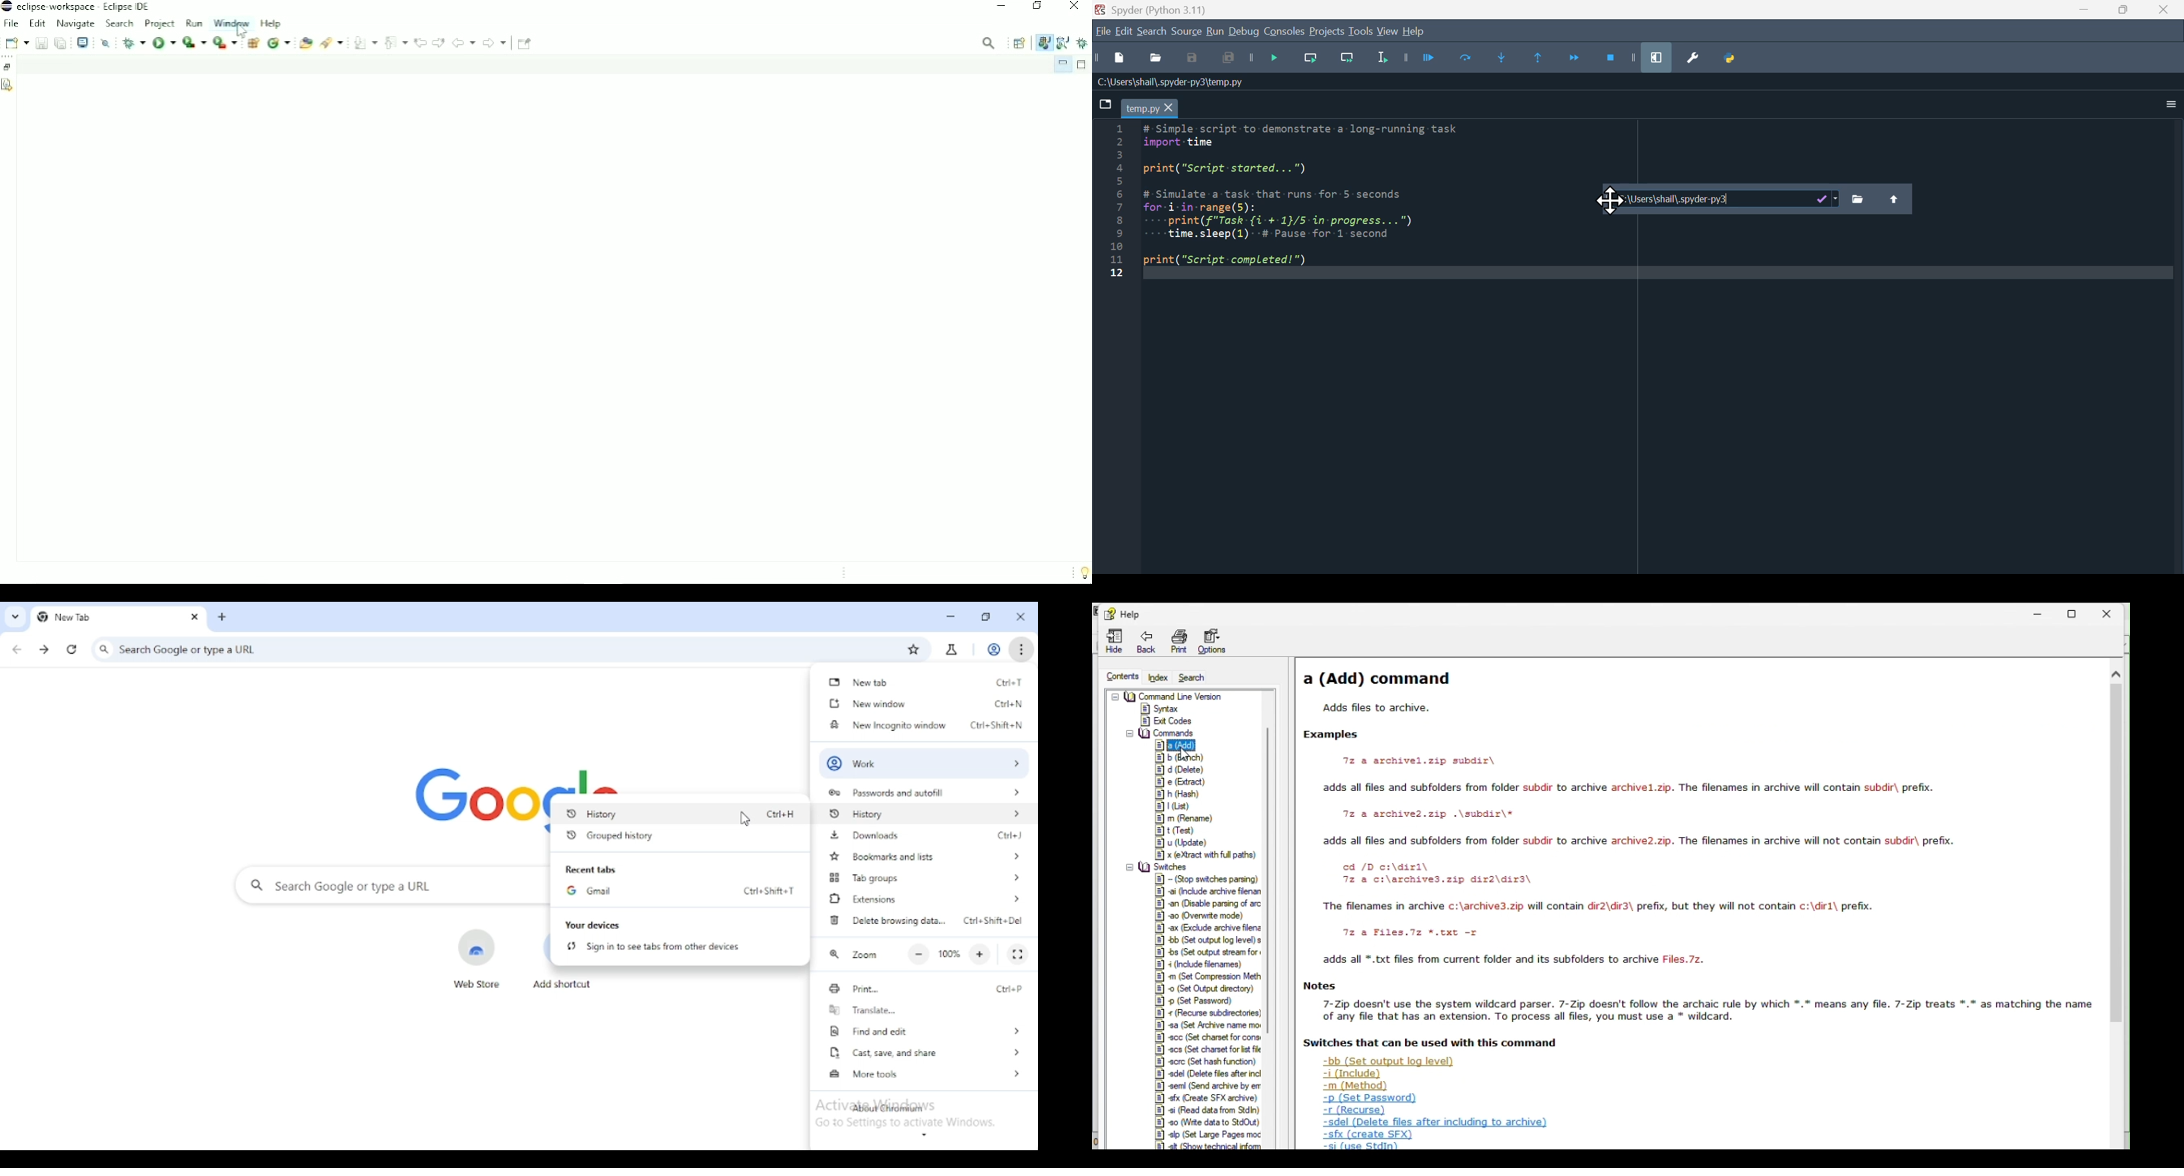 The height and width of the screenshot is (1176, 2184). I want to click on recent tabs, so click(590, 870).